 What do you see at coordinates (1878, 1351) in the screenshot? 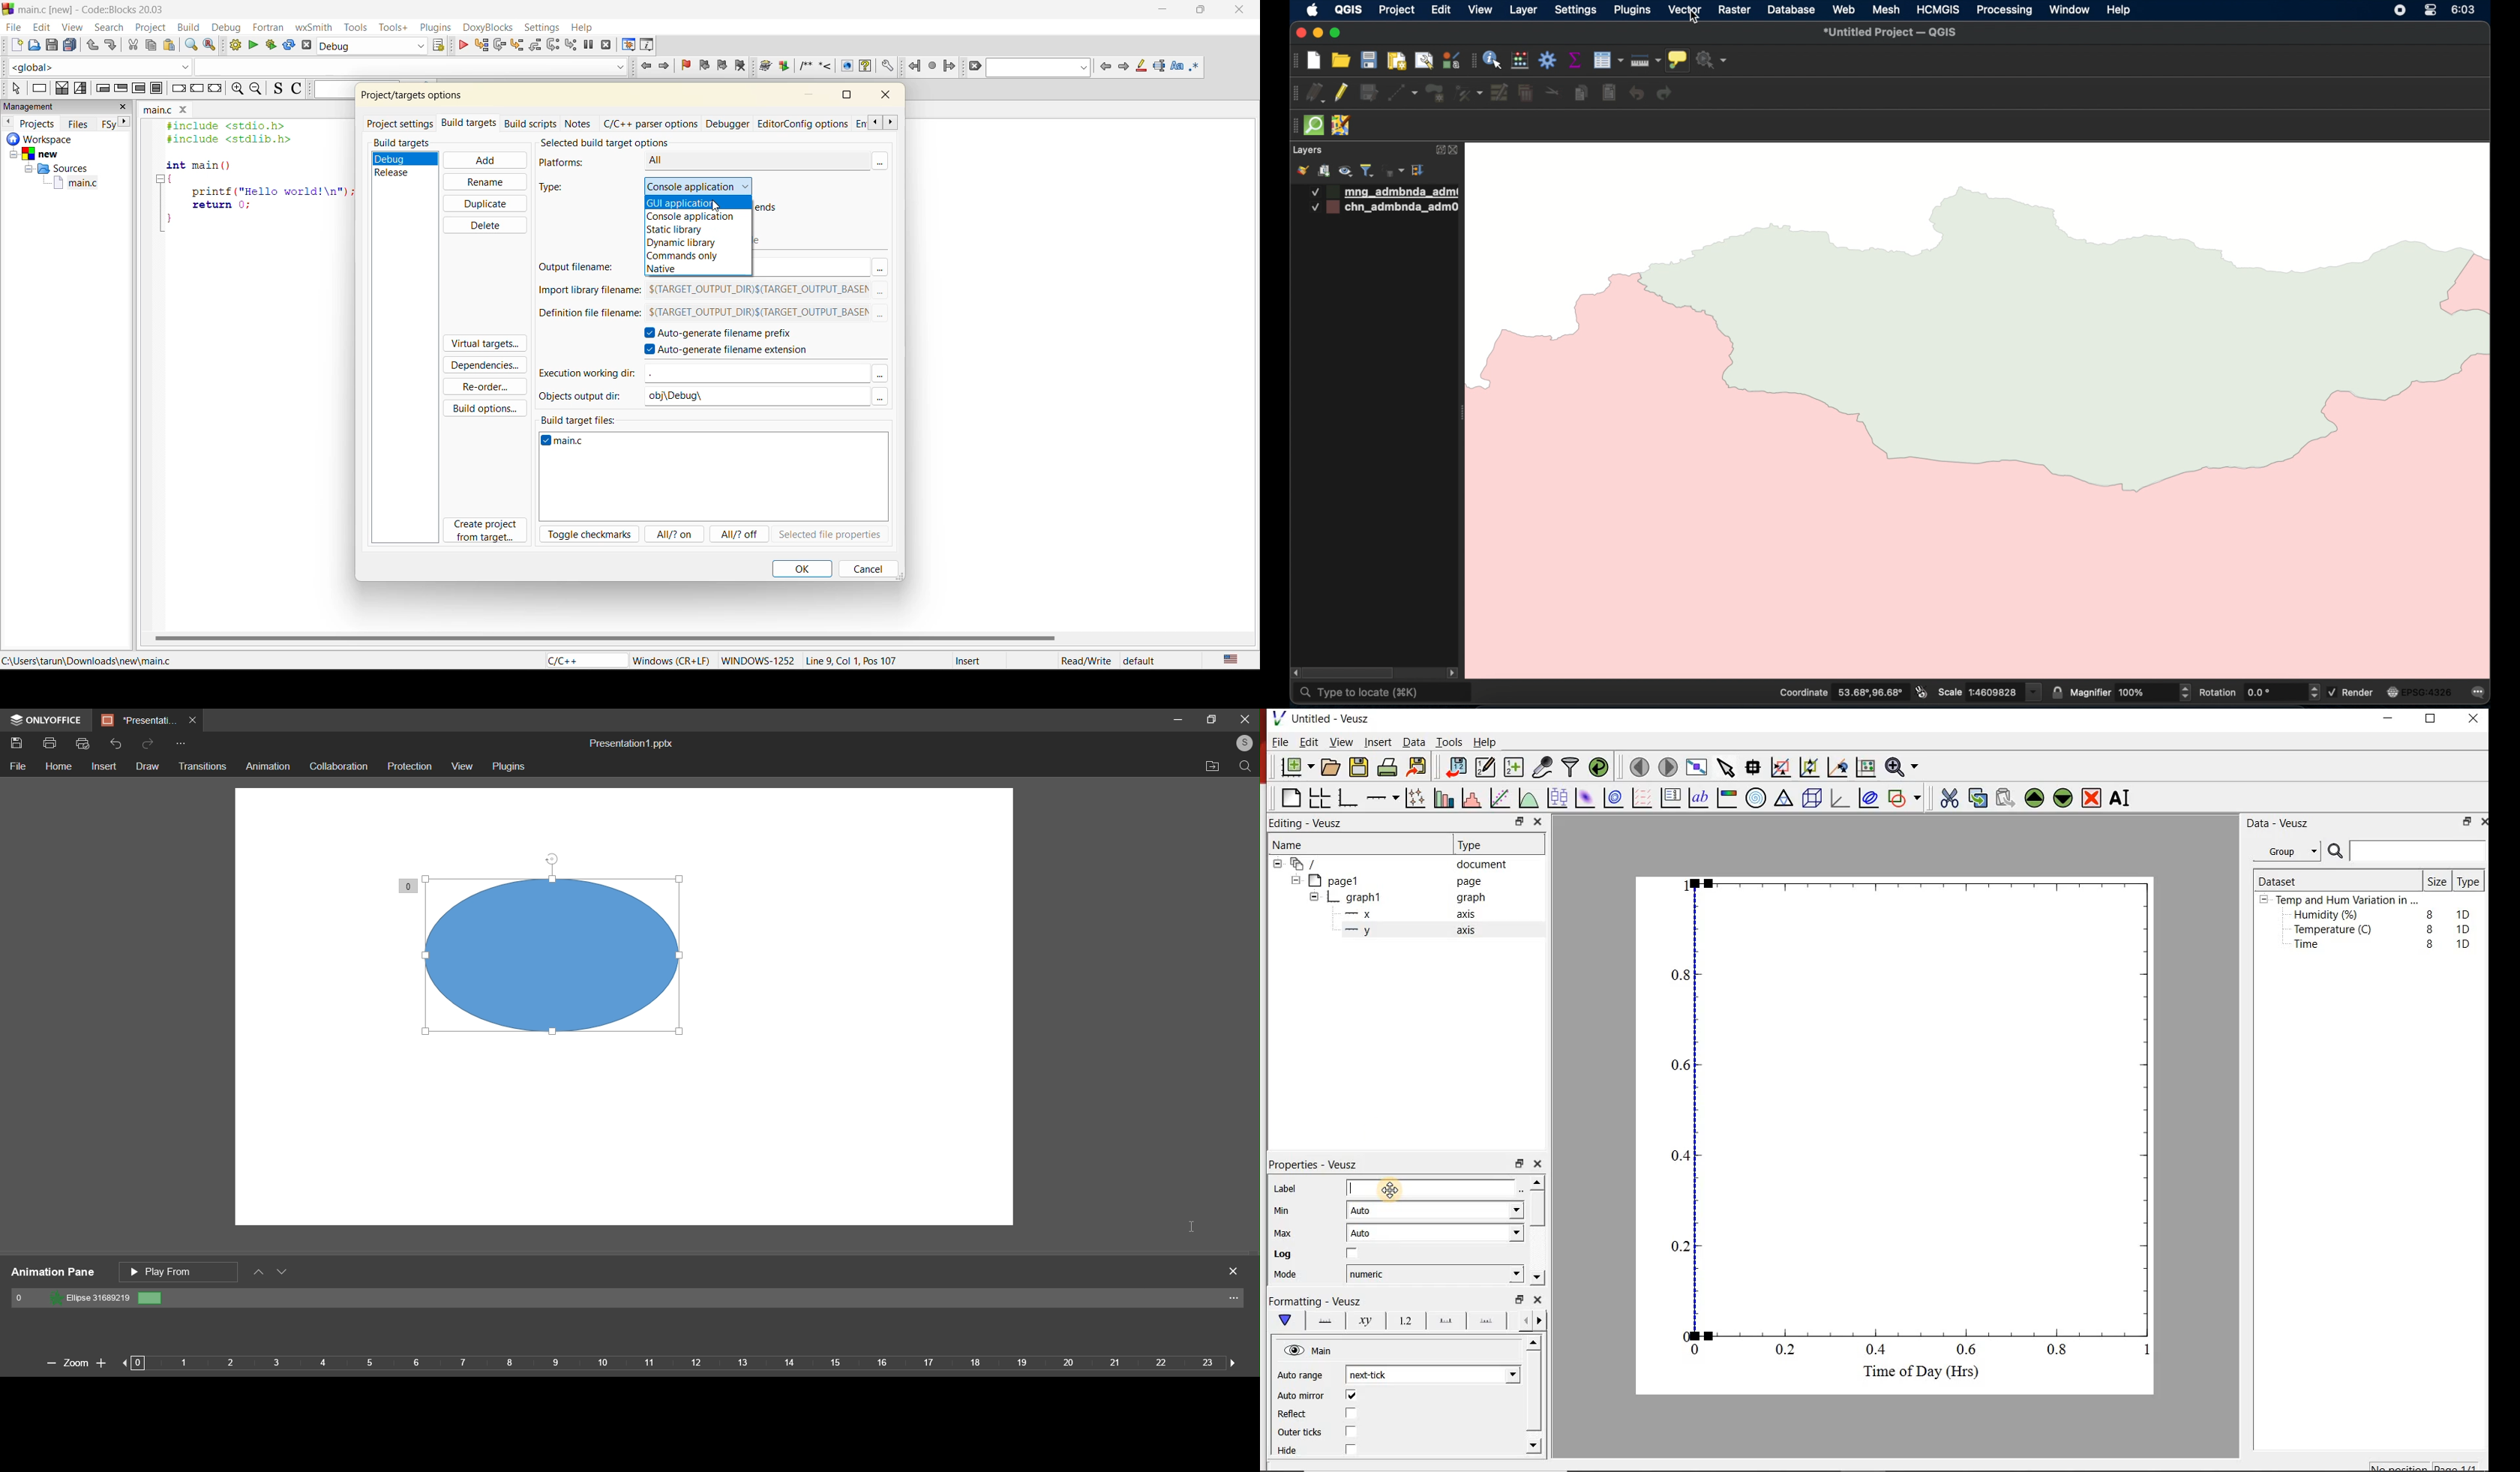
I see `0.4` at bounding box center [1878, 1351].